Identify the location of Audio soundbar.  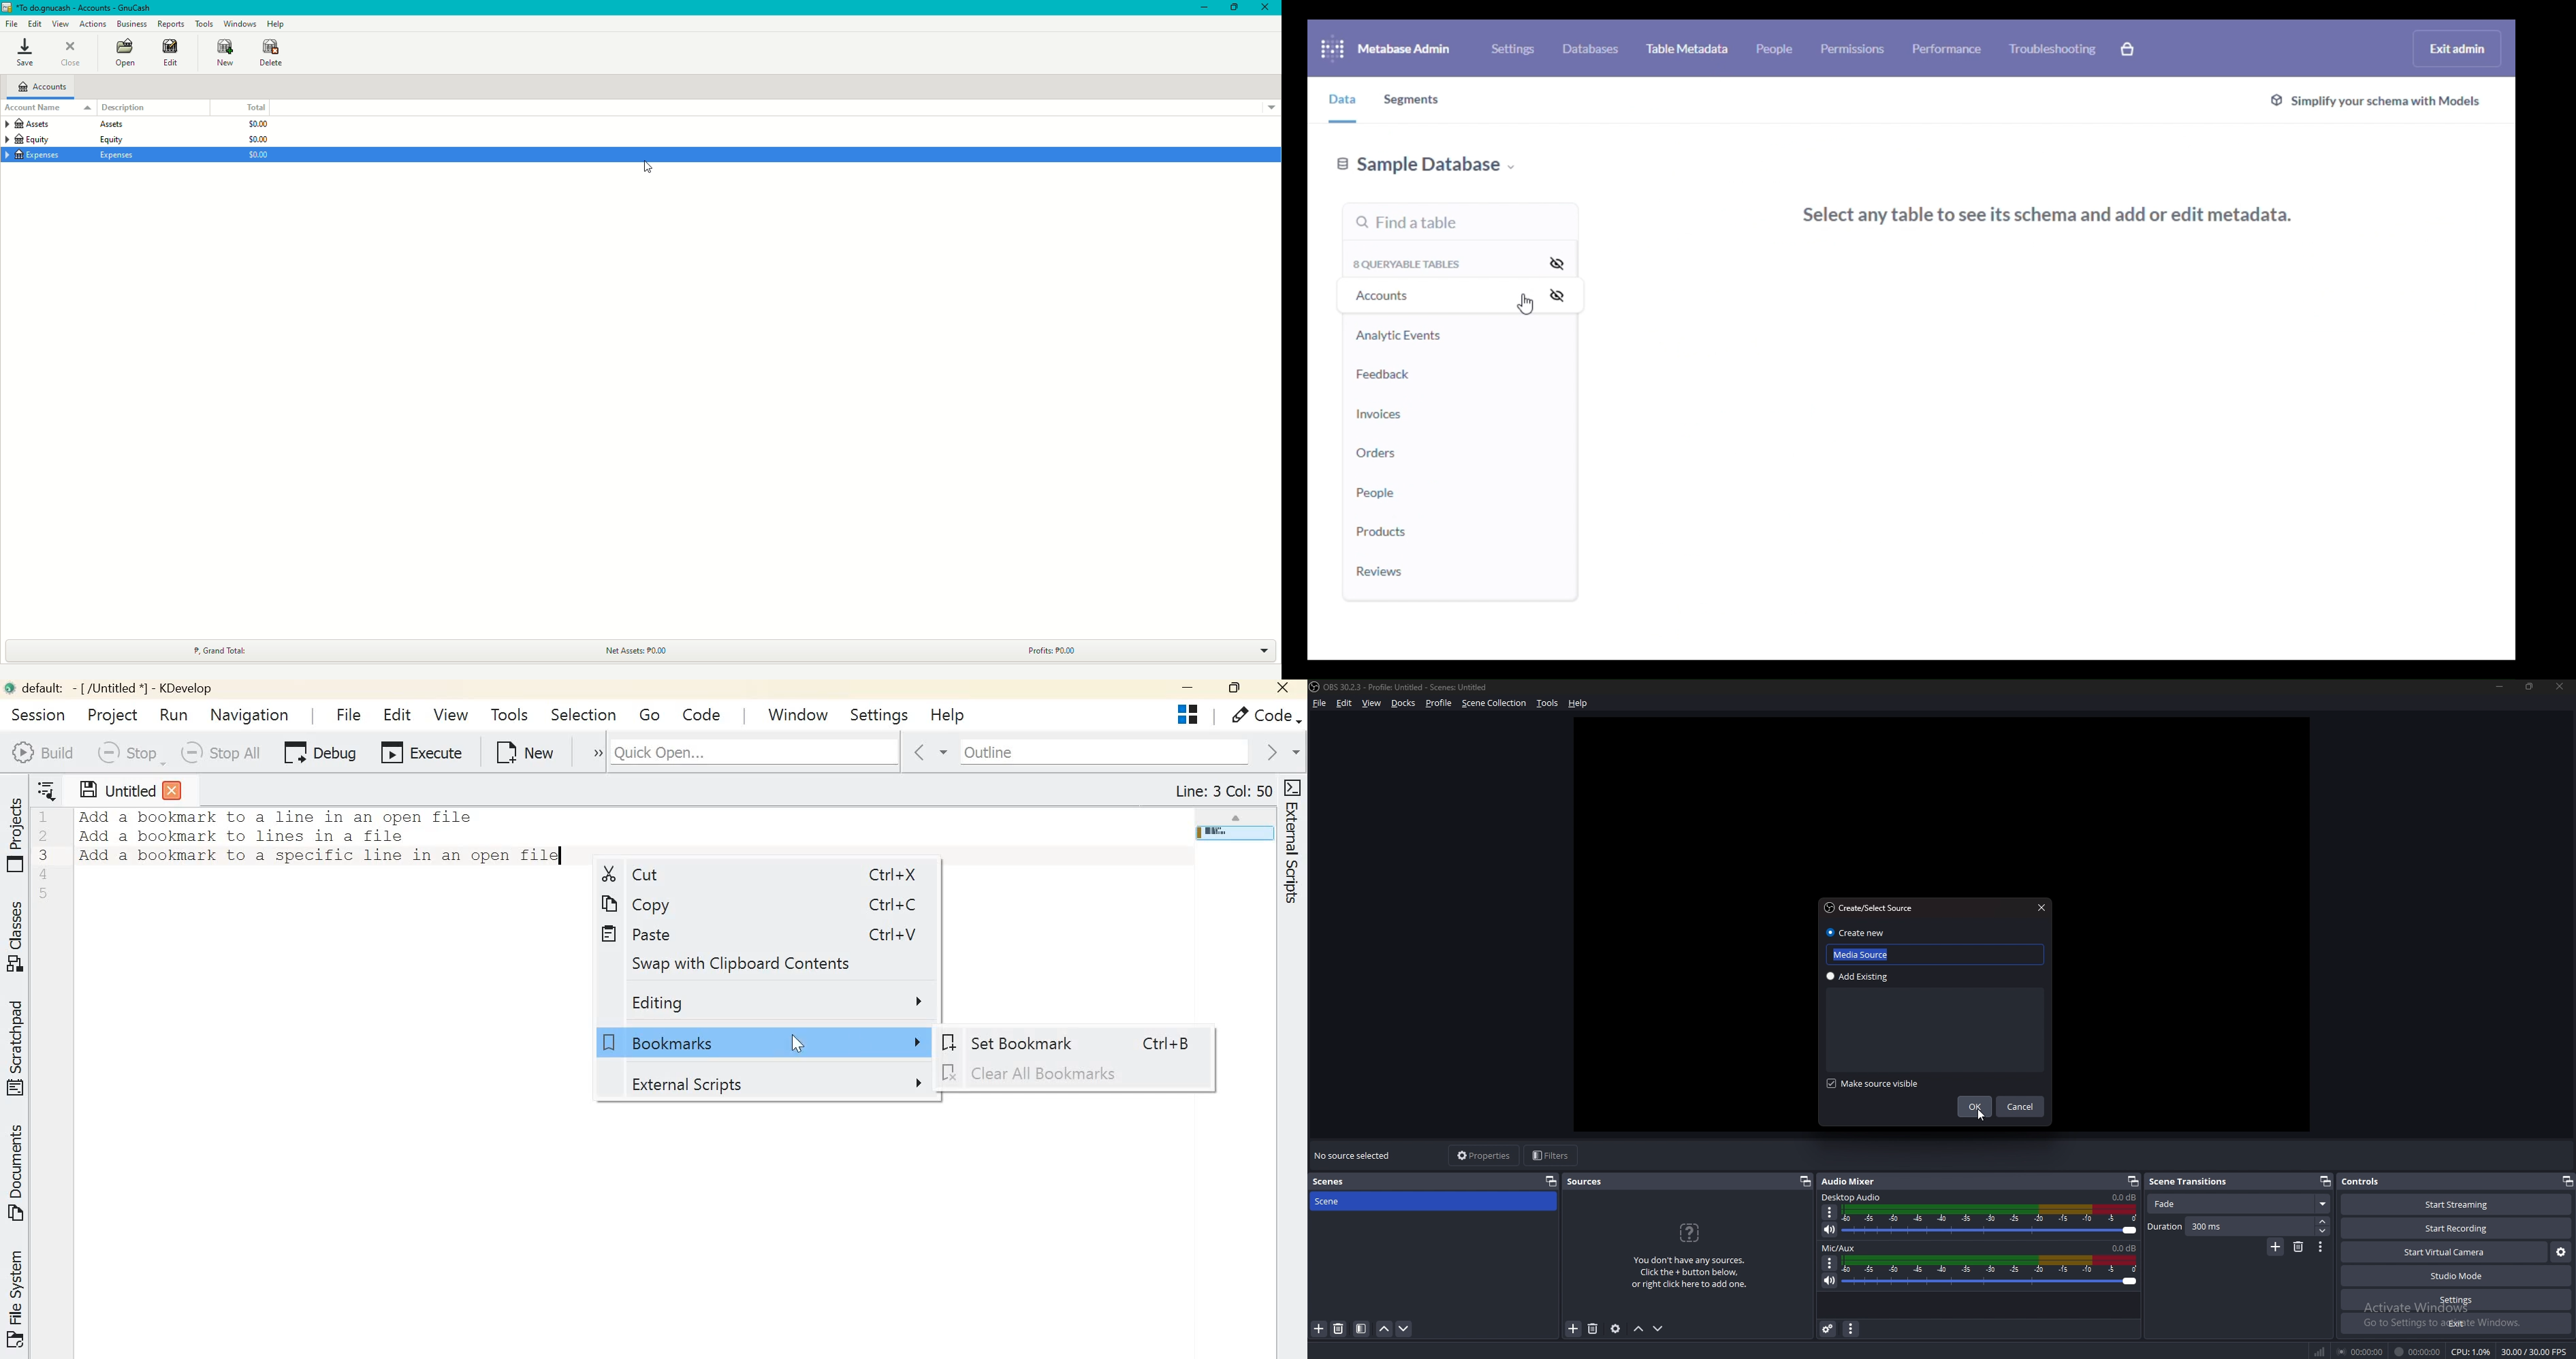
(1990, 1220).